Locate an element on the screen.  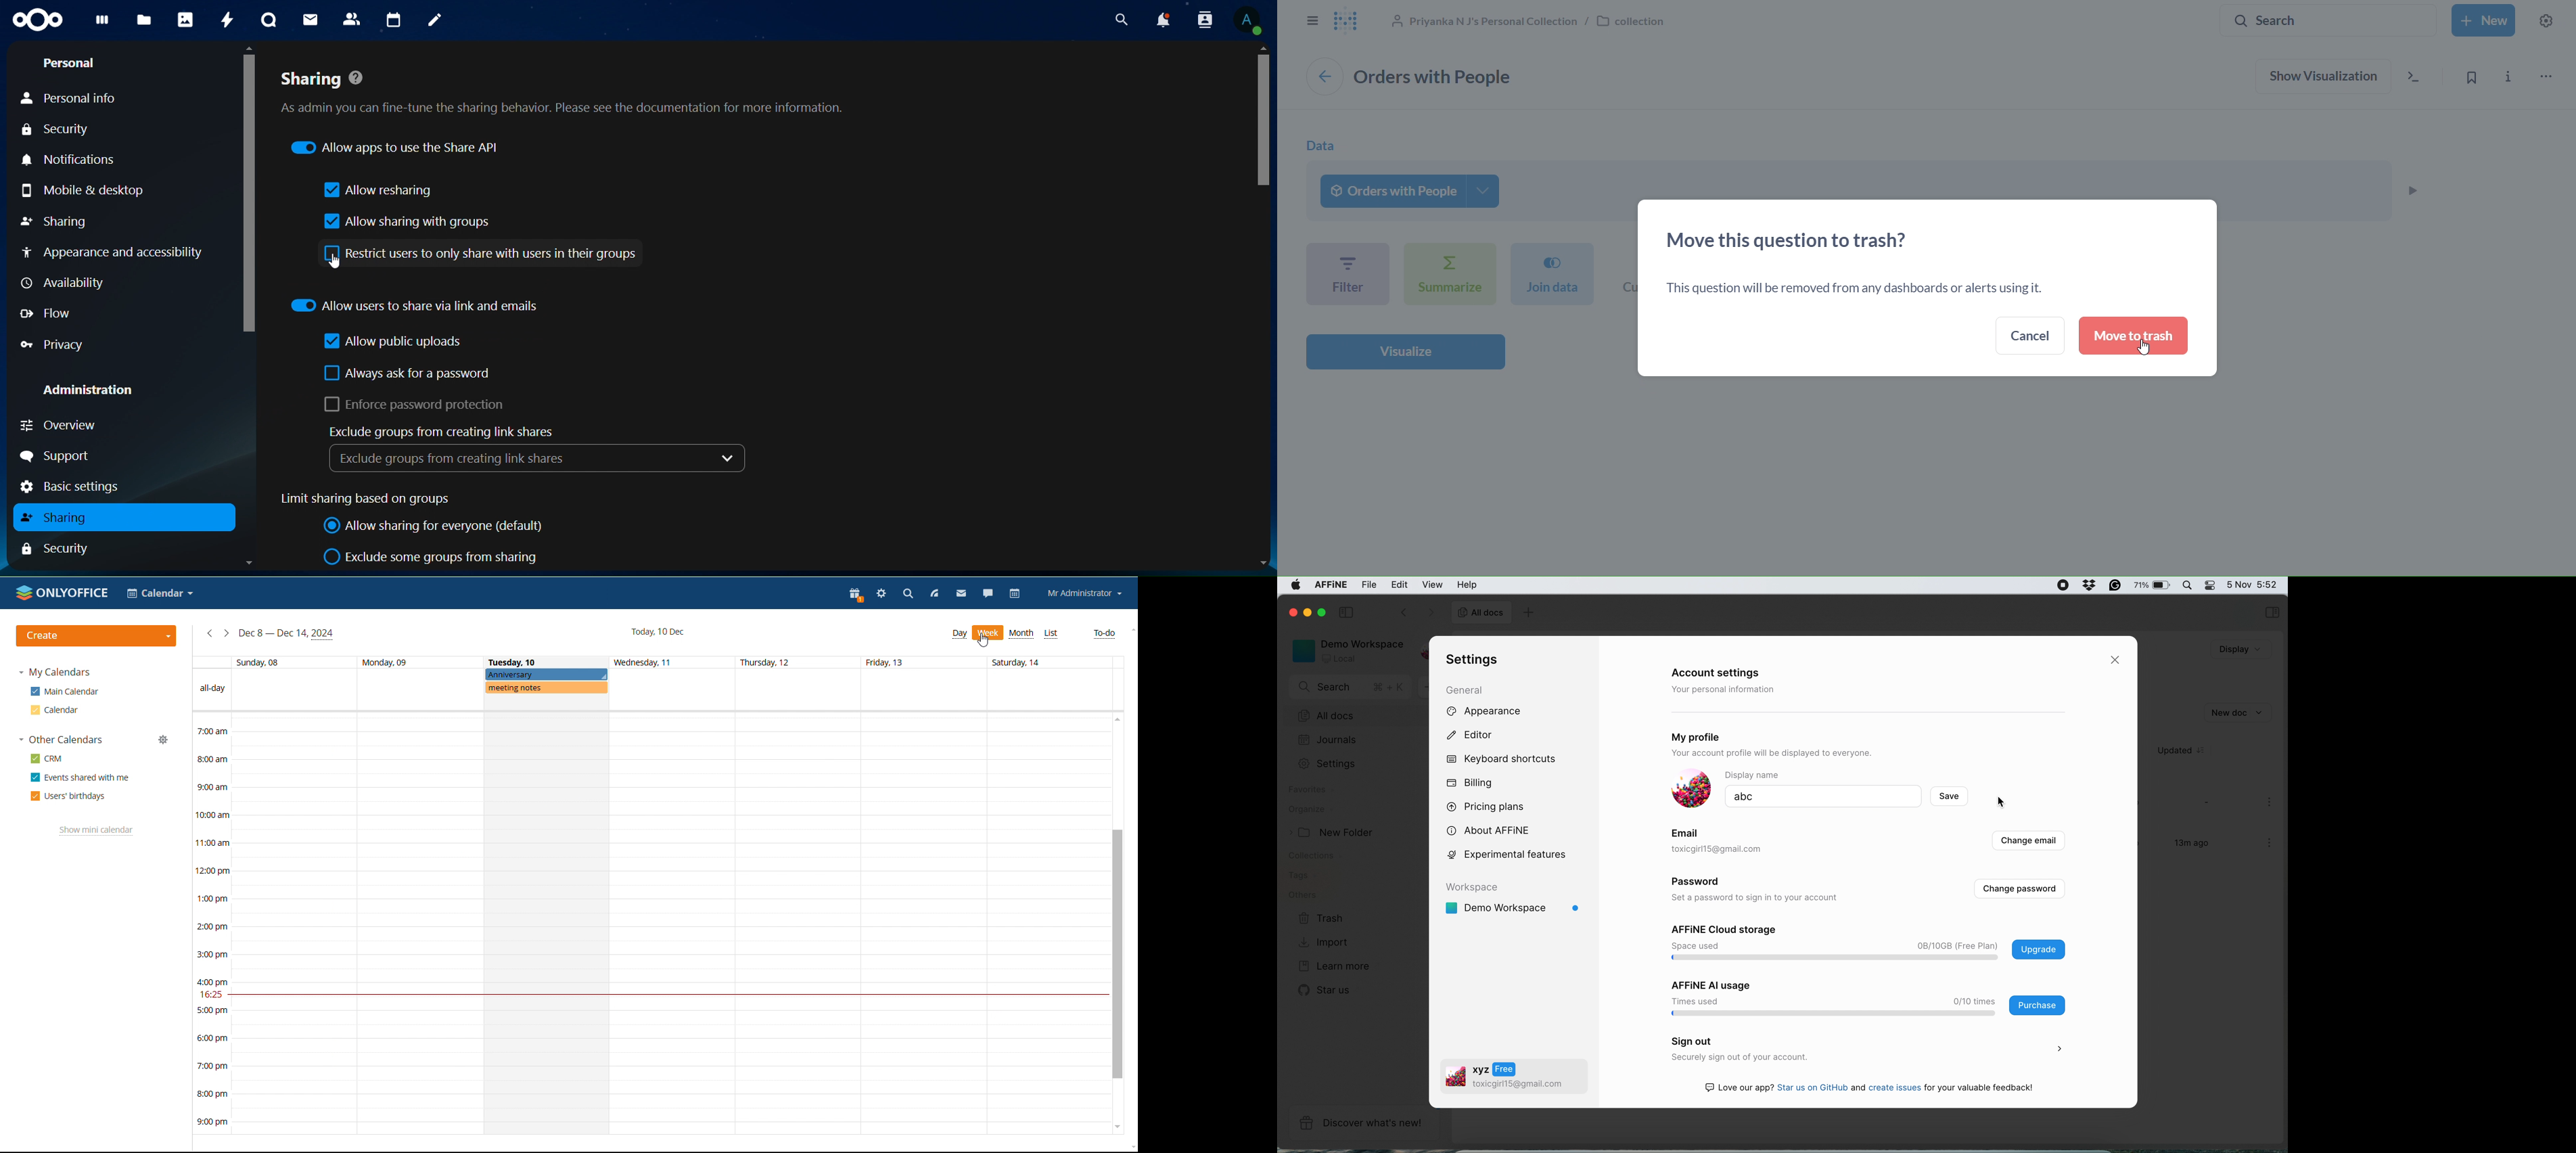
flow is located at coordinates (50, 312).